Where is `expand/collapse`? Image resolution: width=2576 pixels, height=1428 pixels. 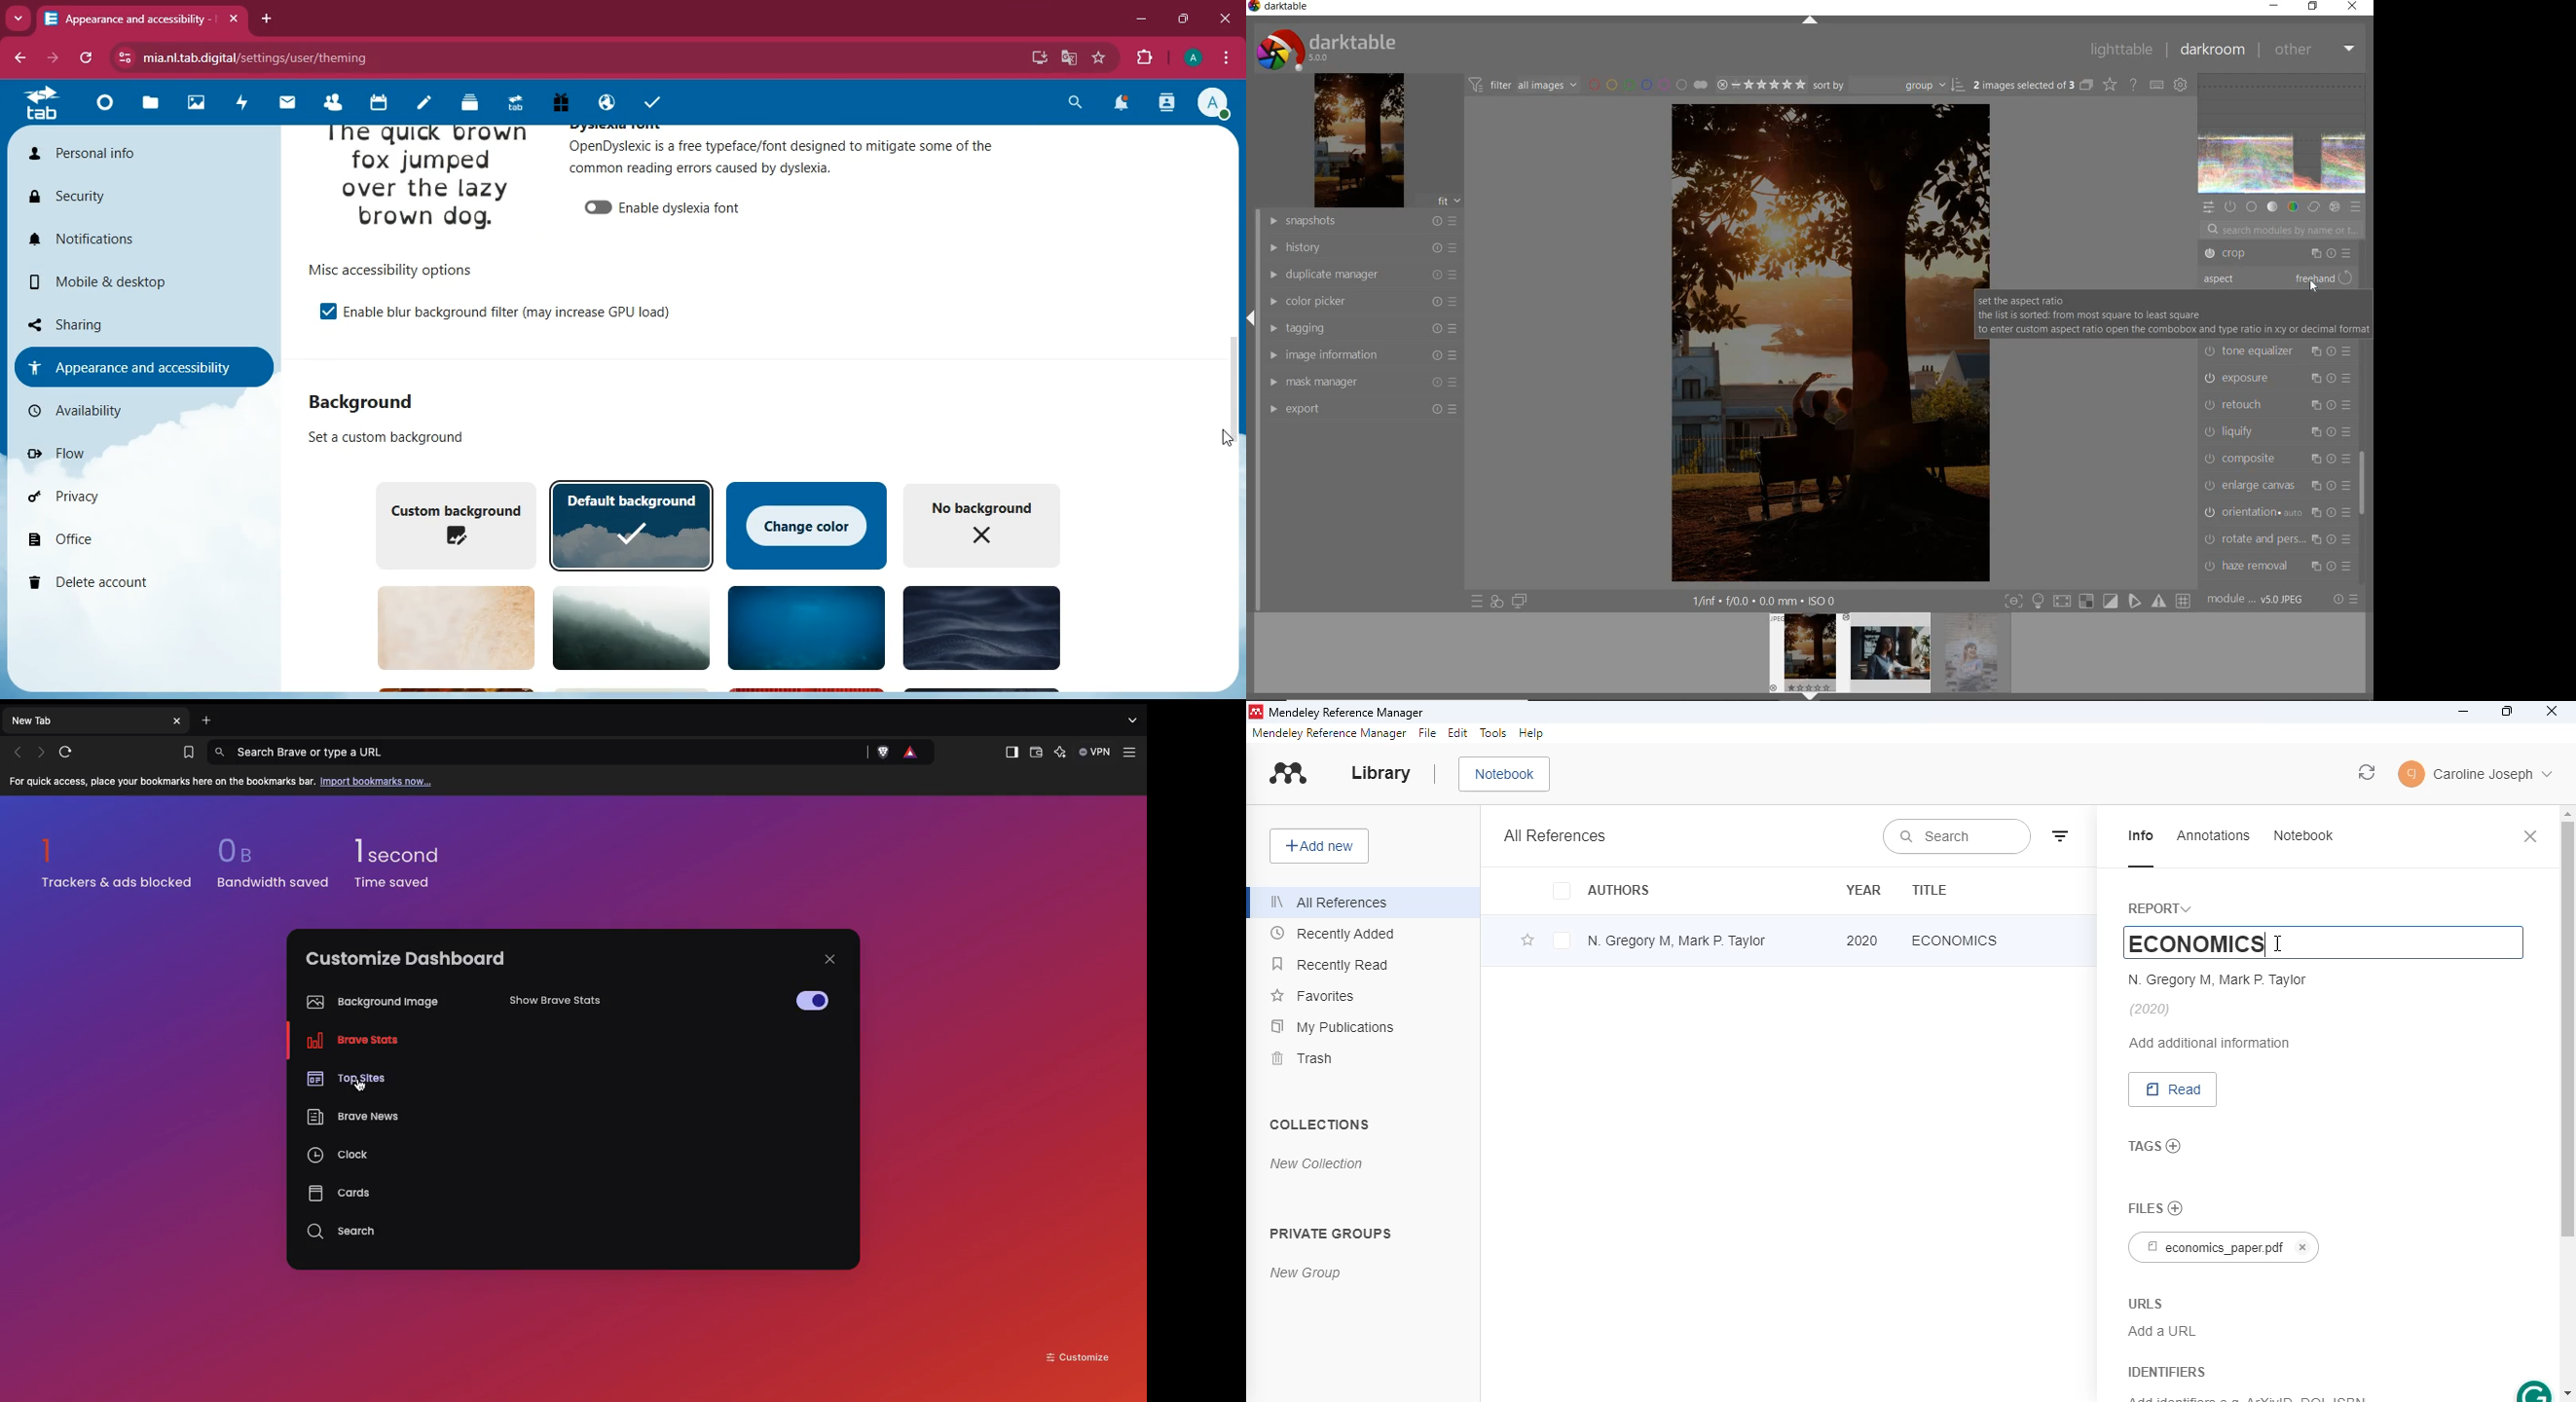 expand/collapse is located at coordinates (1809, 23).